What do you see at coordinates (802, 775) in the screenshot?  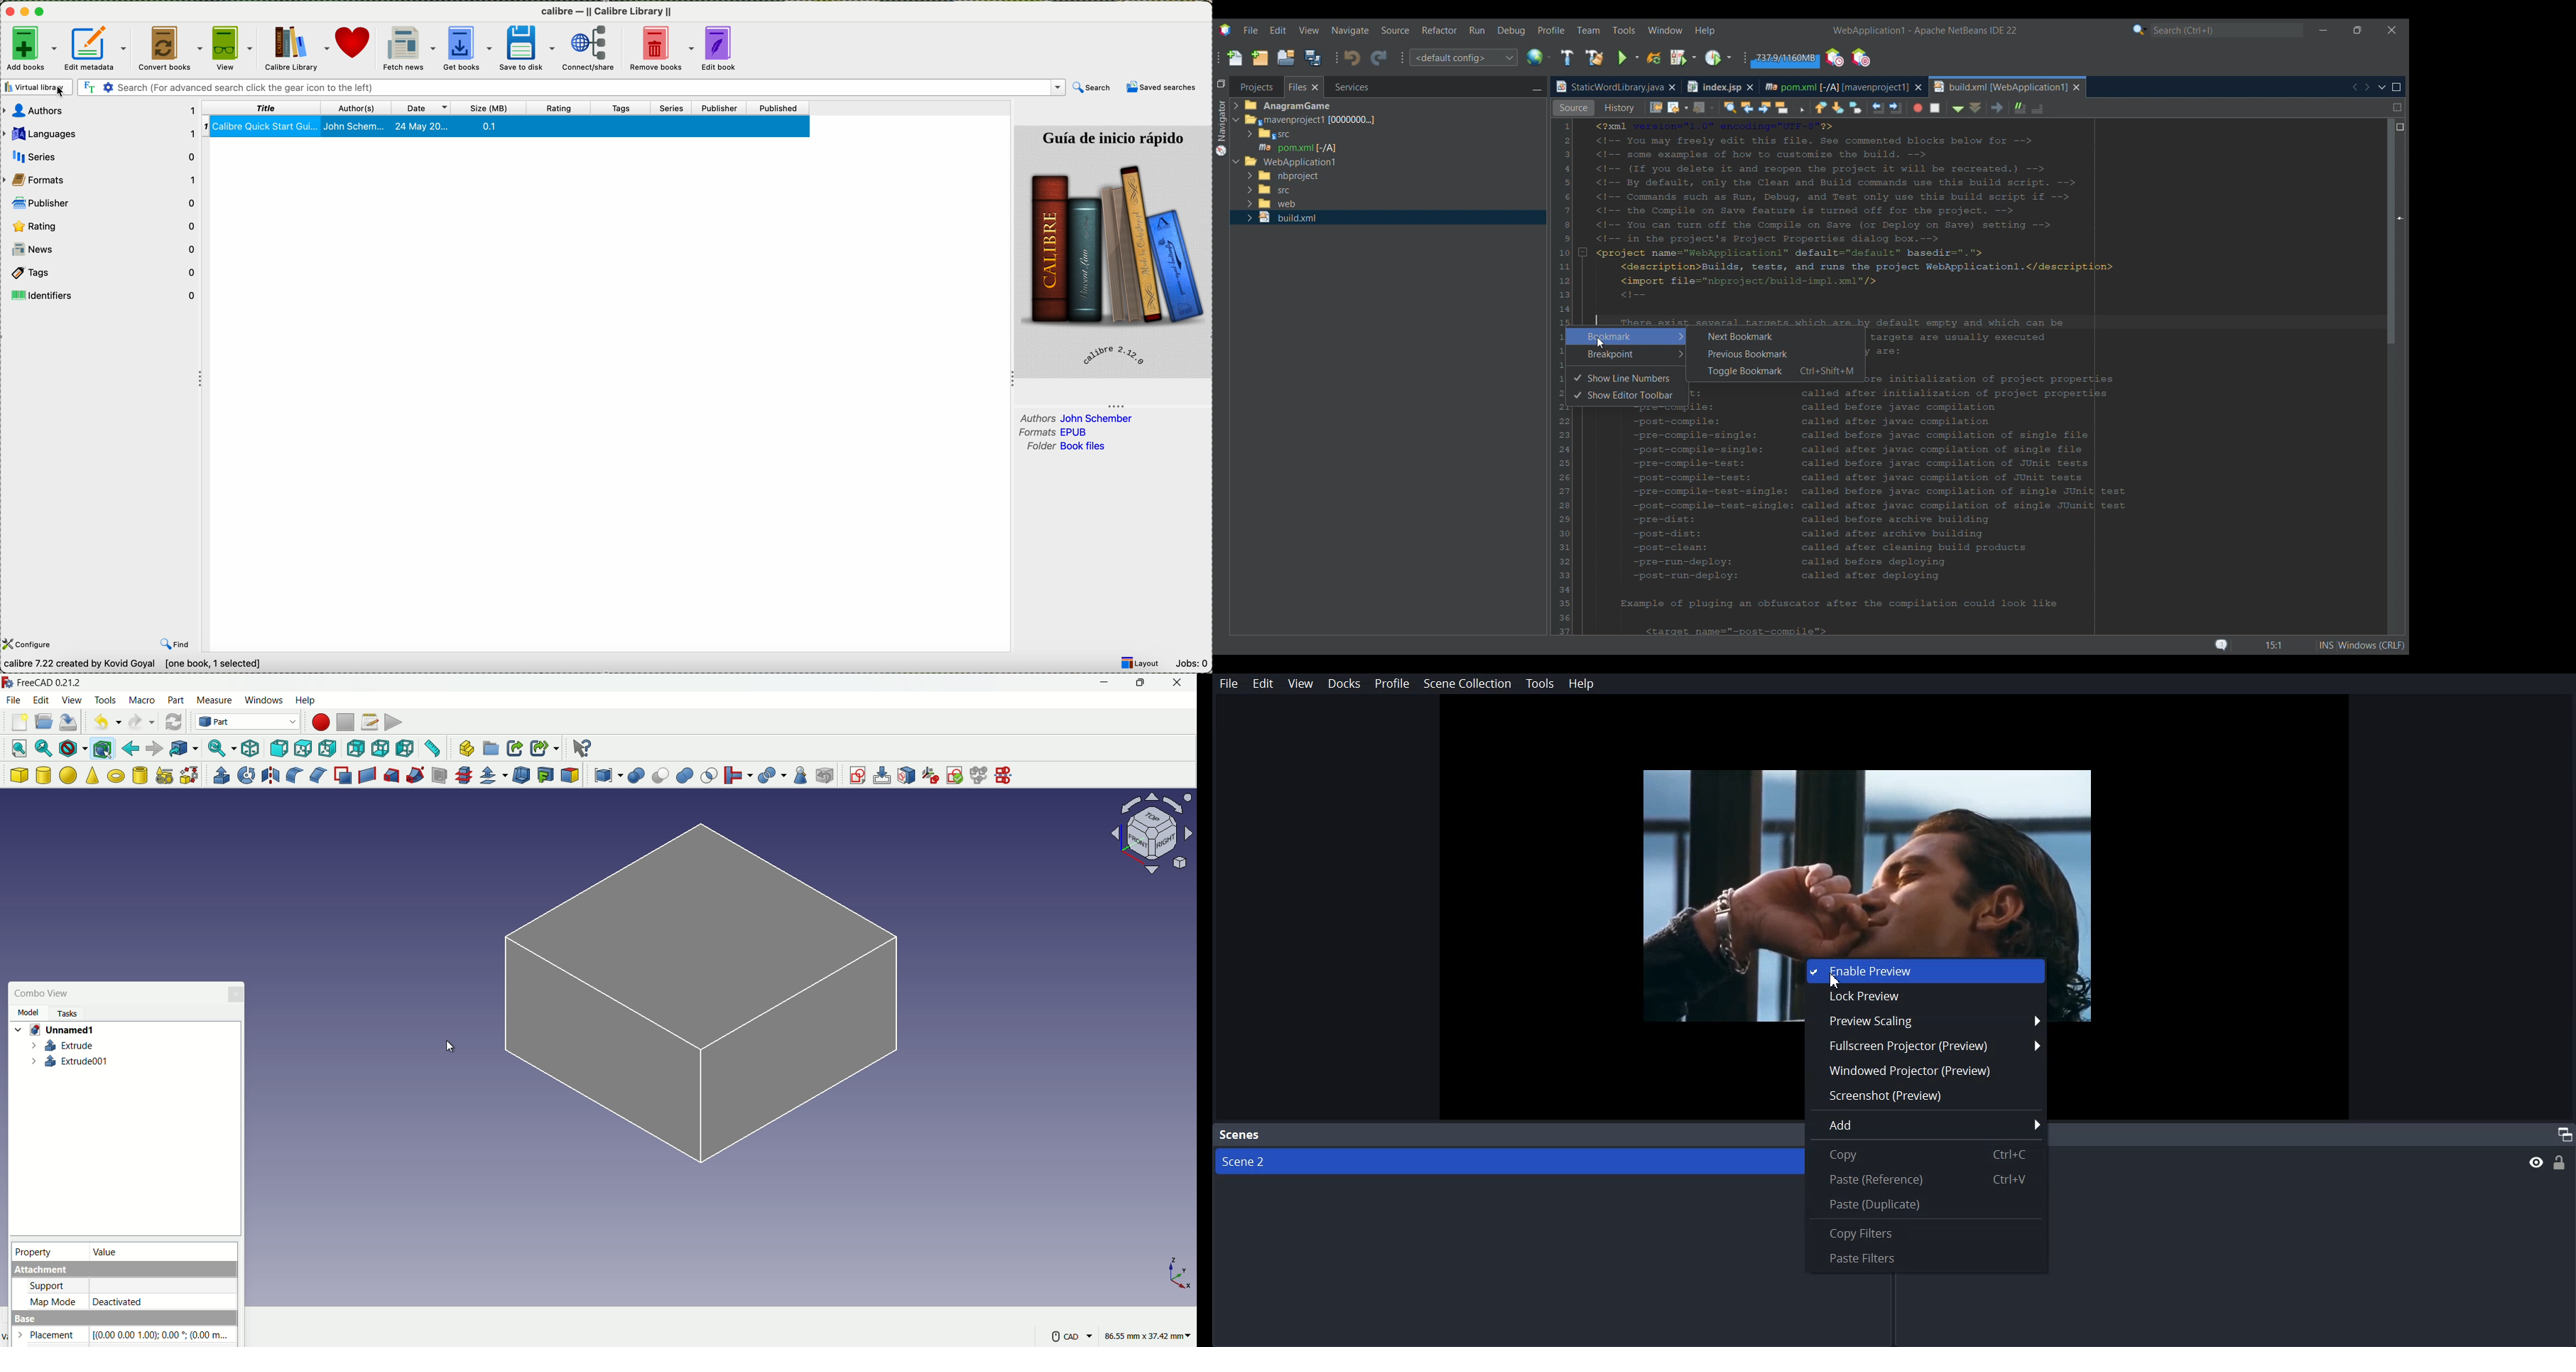 I see `check geometry` at bounding box center [802, 775].